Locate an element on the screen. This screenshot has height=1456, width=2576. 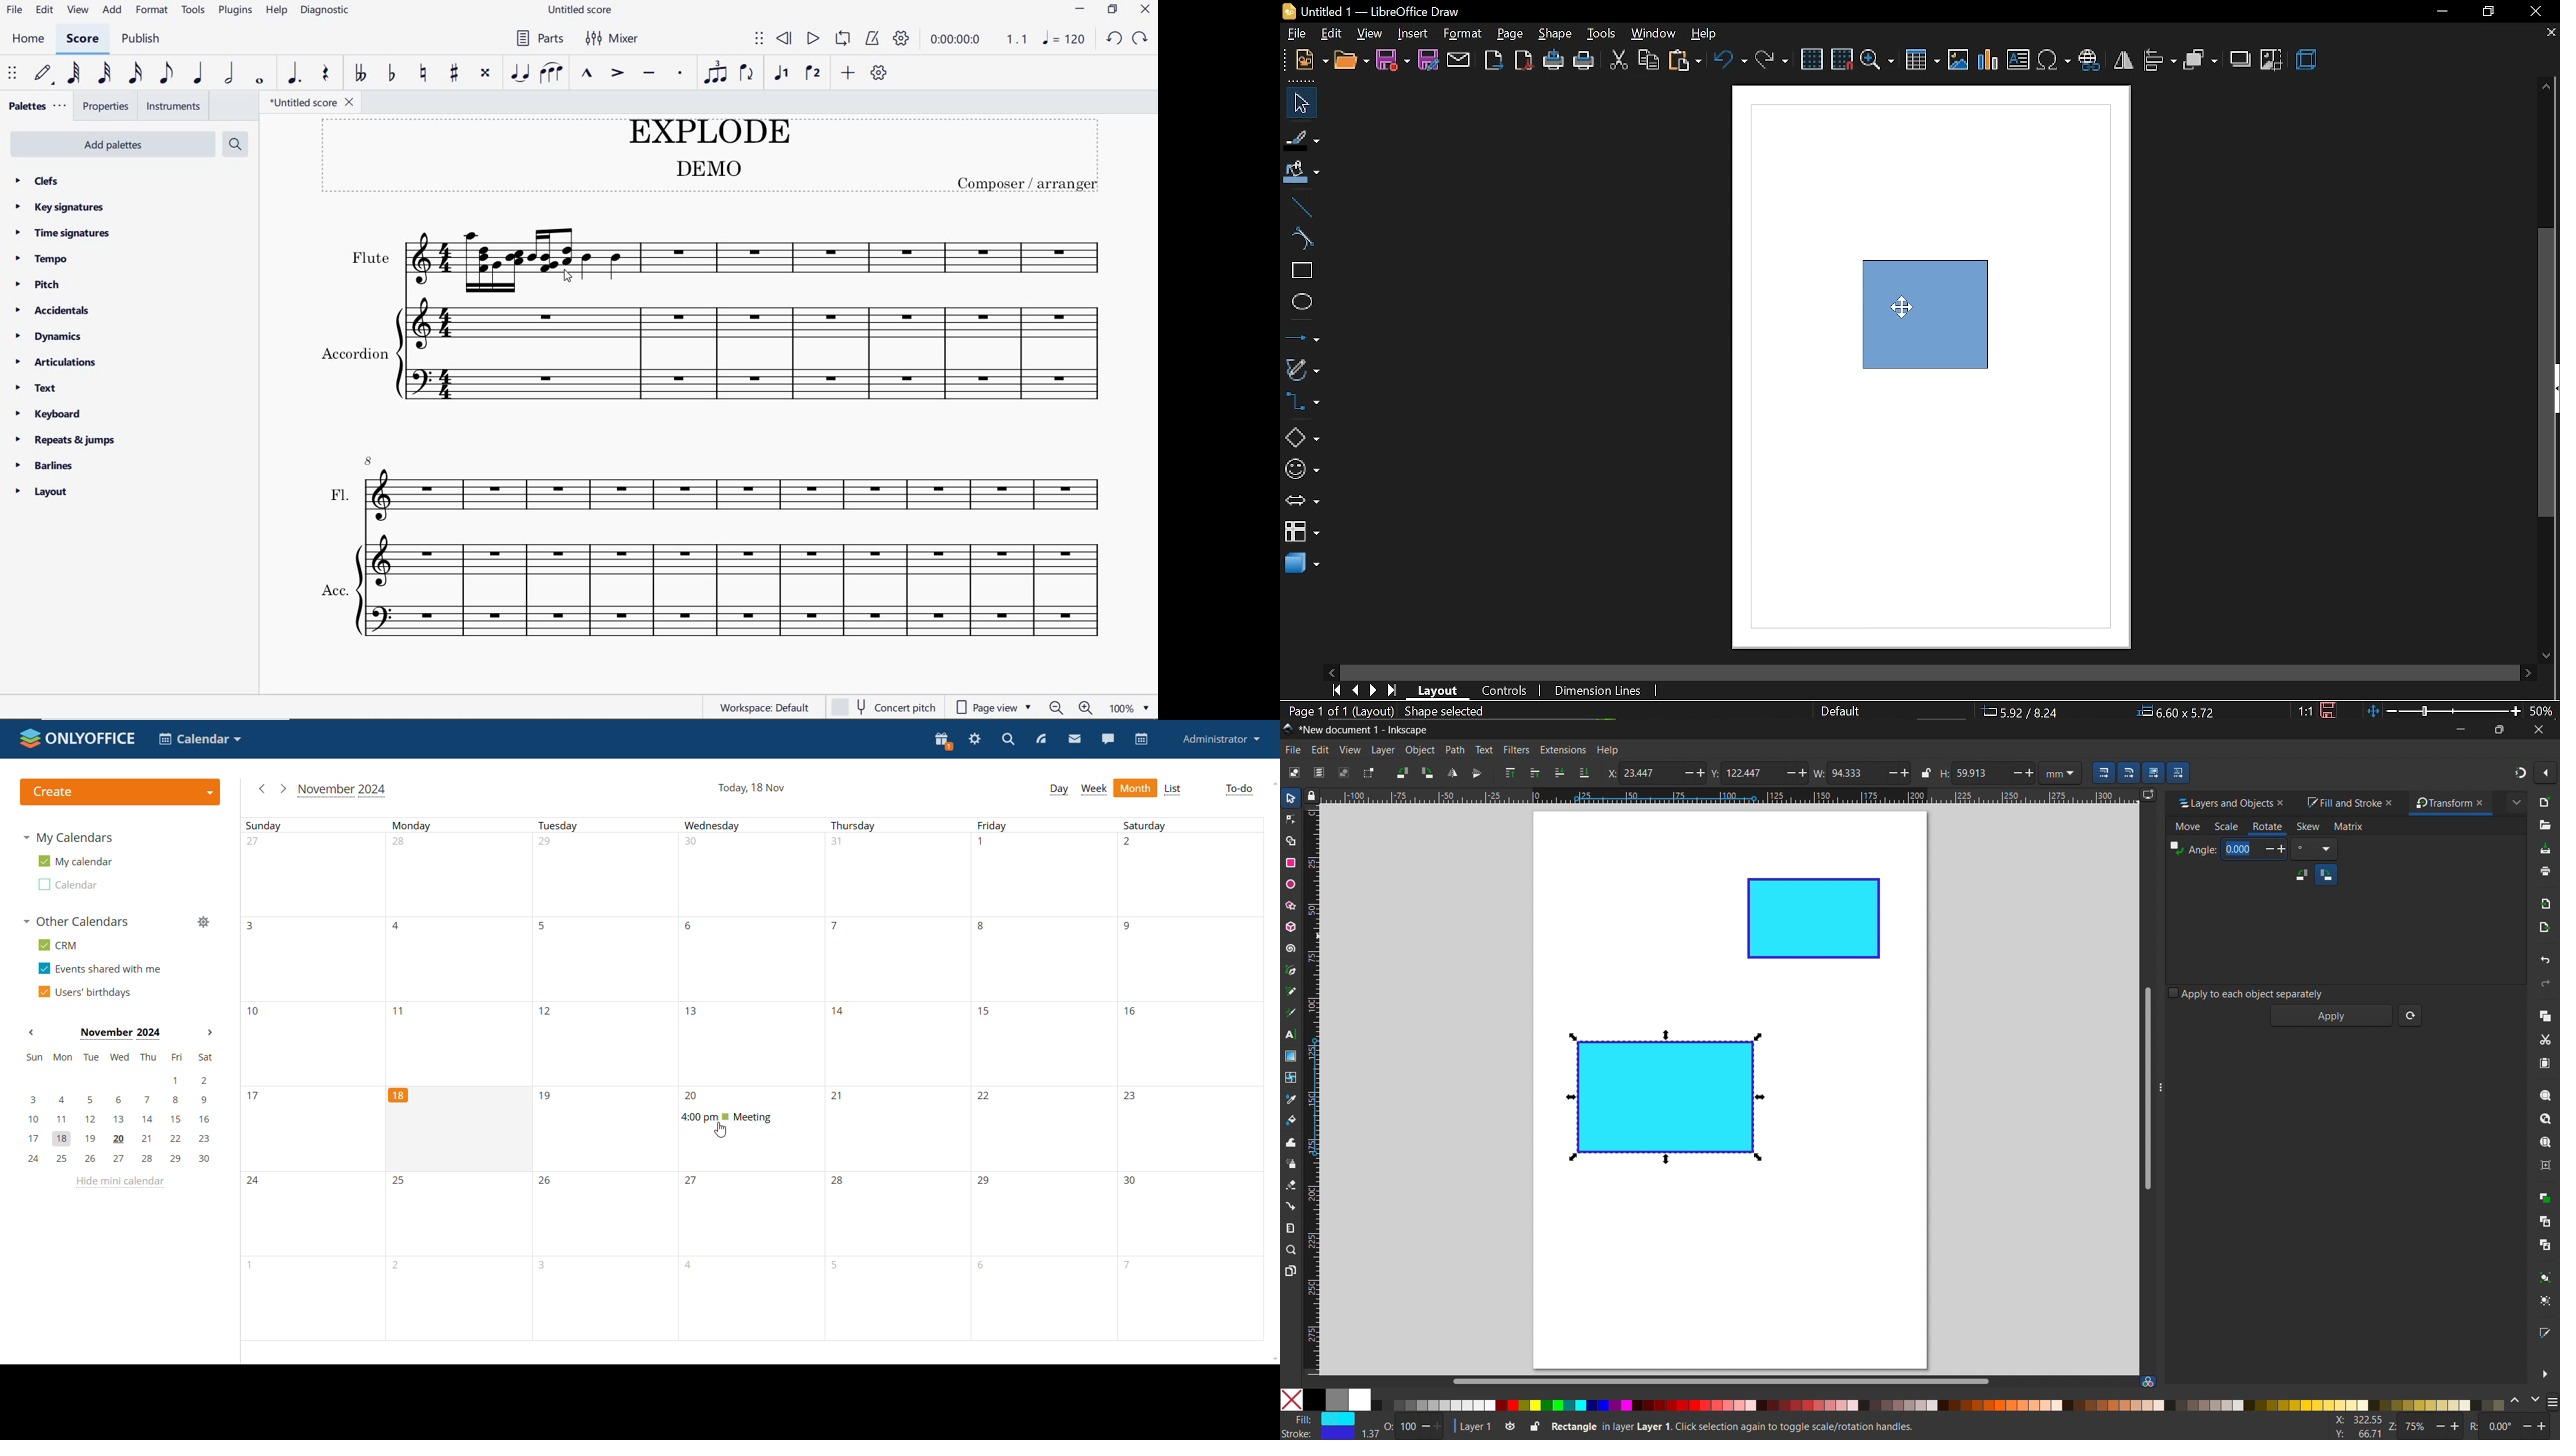
half note is located at coordinates (230, 74).